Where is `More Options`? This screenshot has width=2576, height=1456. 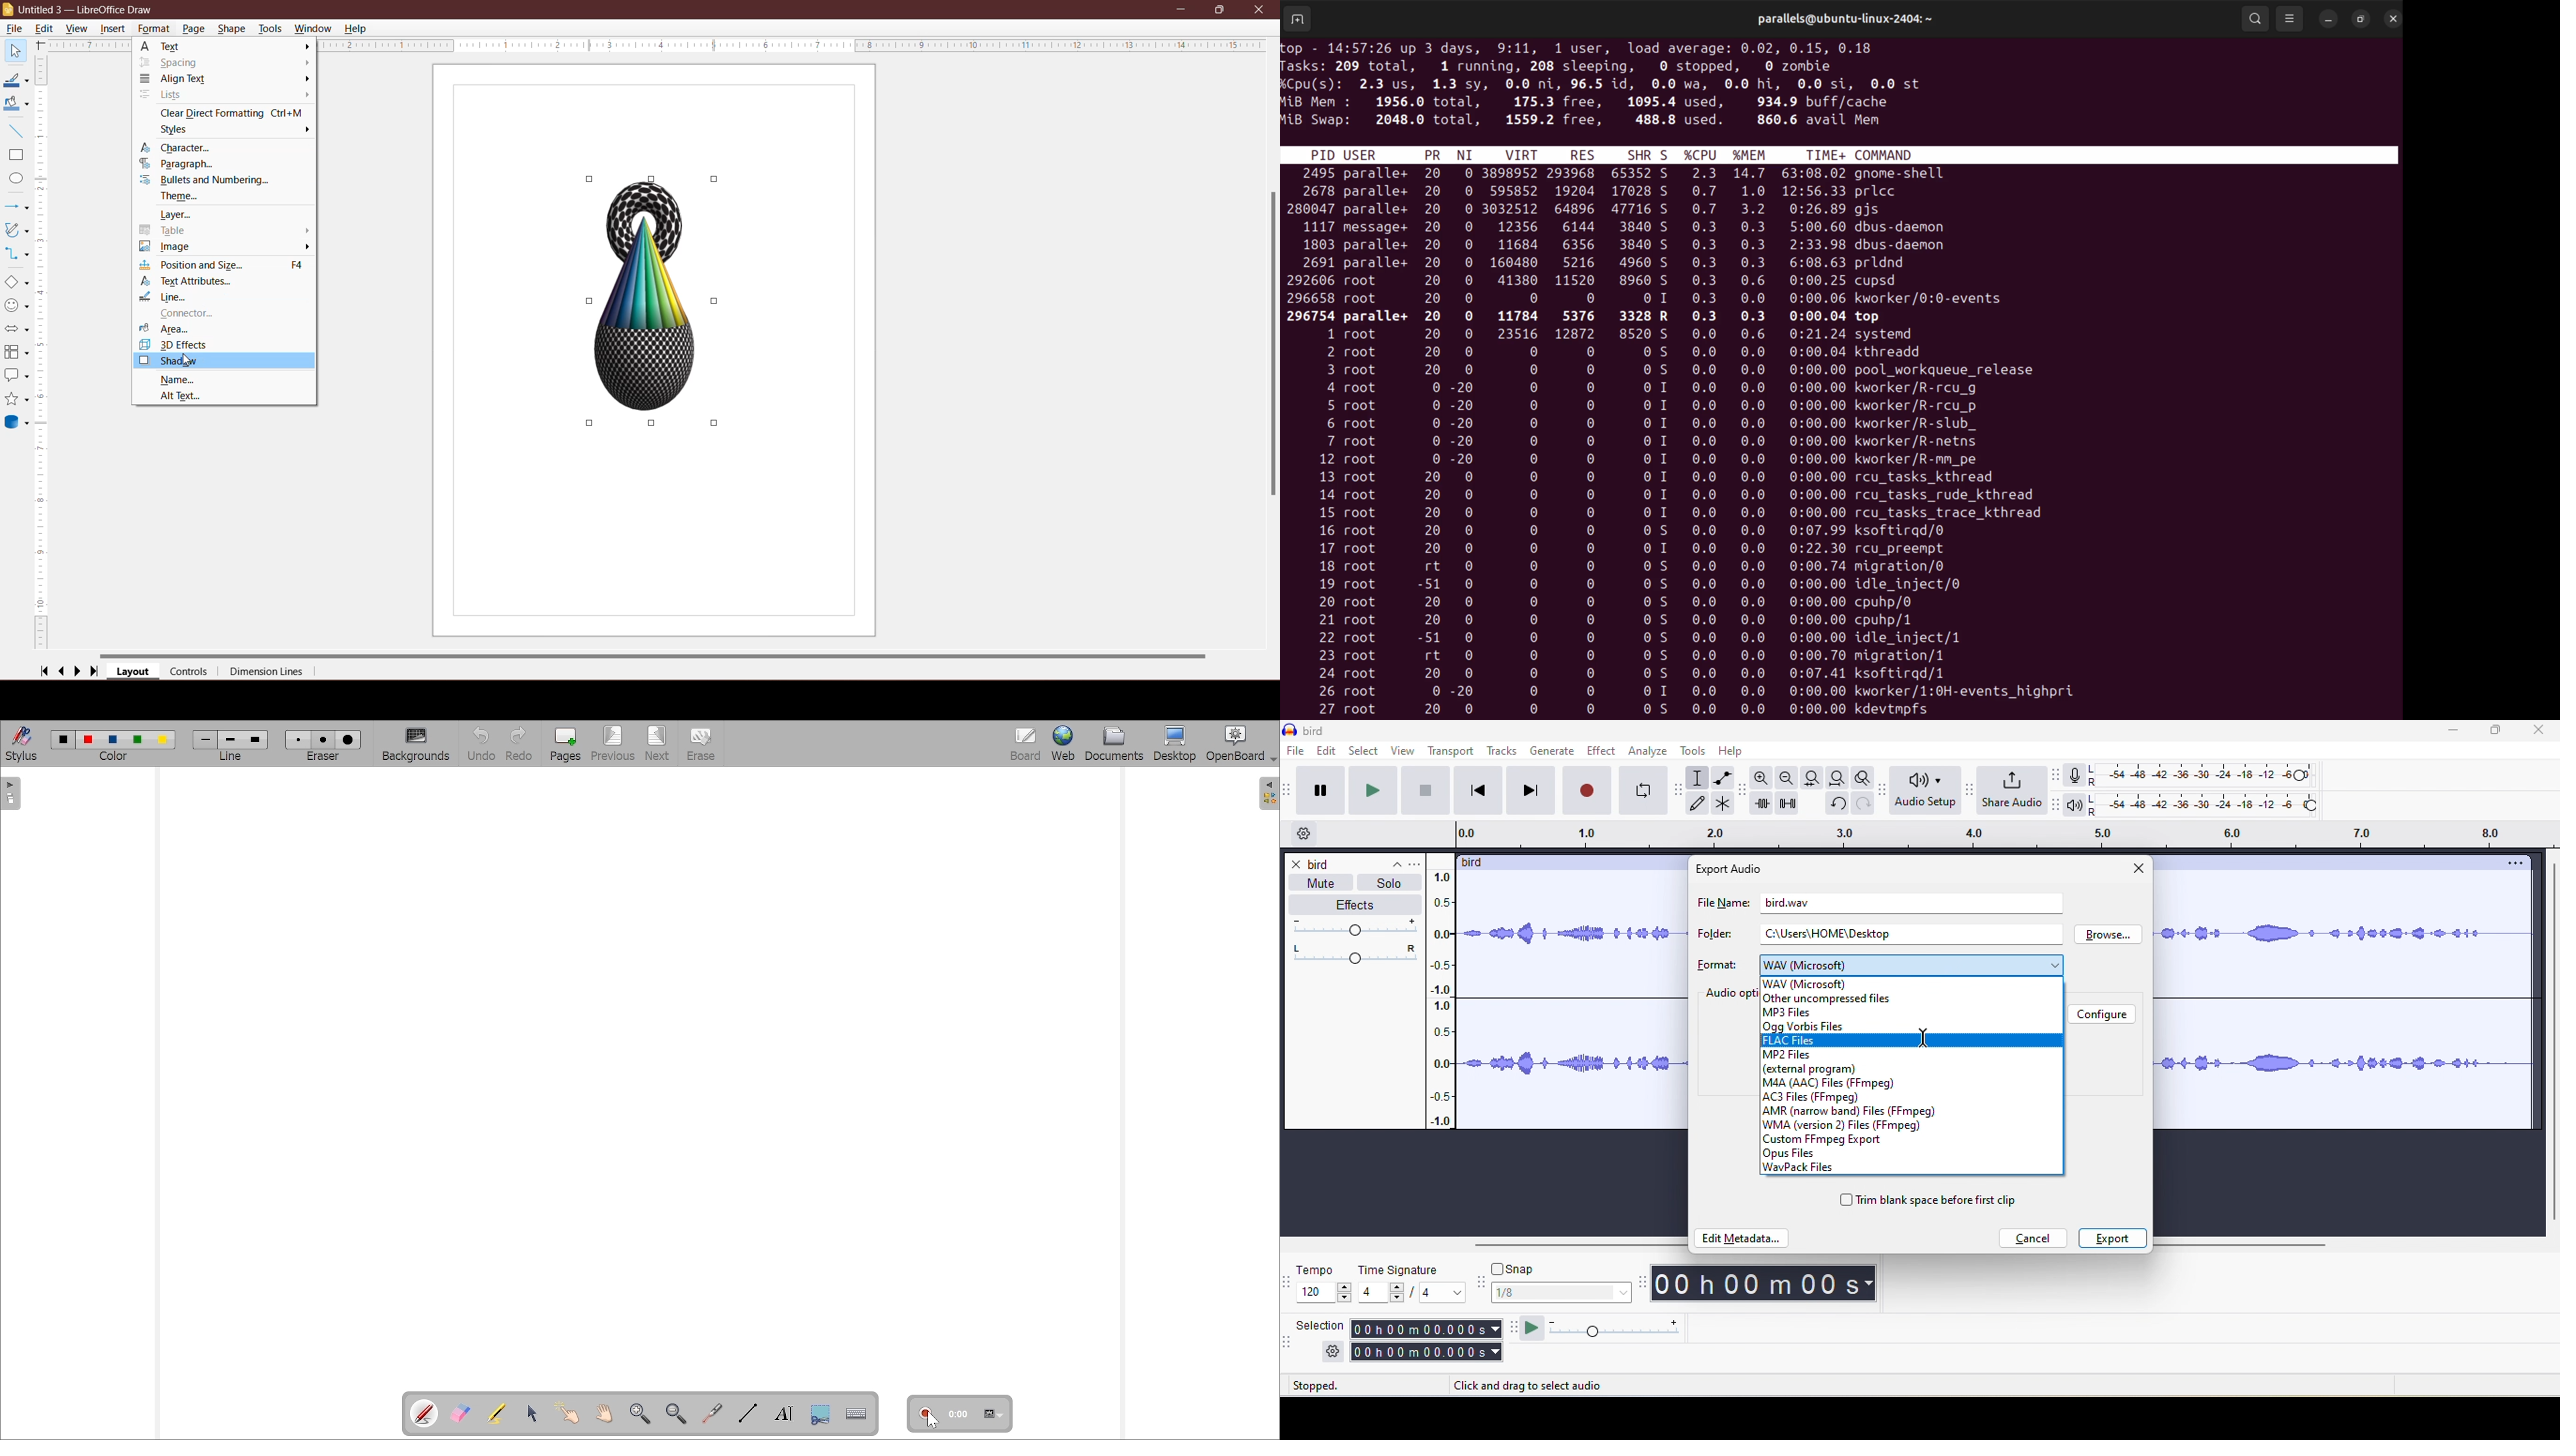 More Options is located at coordinates (305, 71).